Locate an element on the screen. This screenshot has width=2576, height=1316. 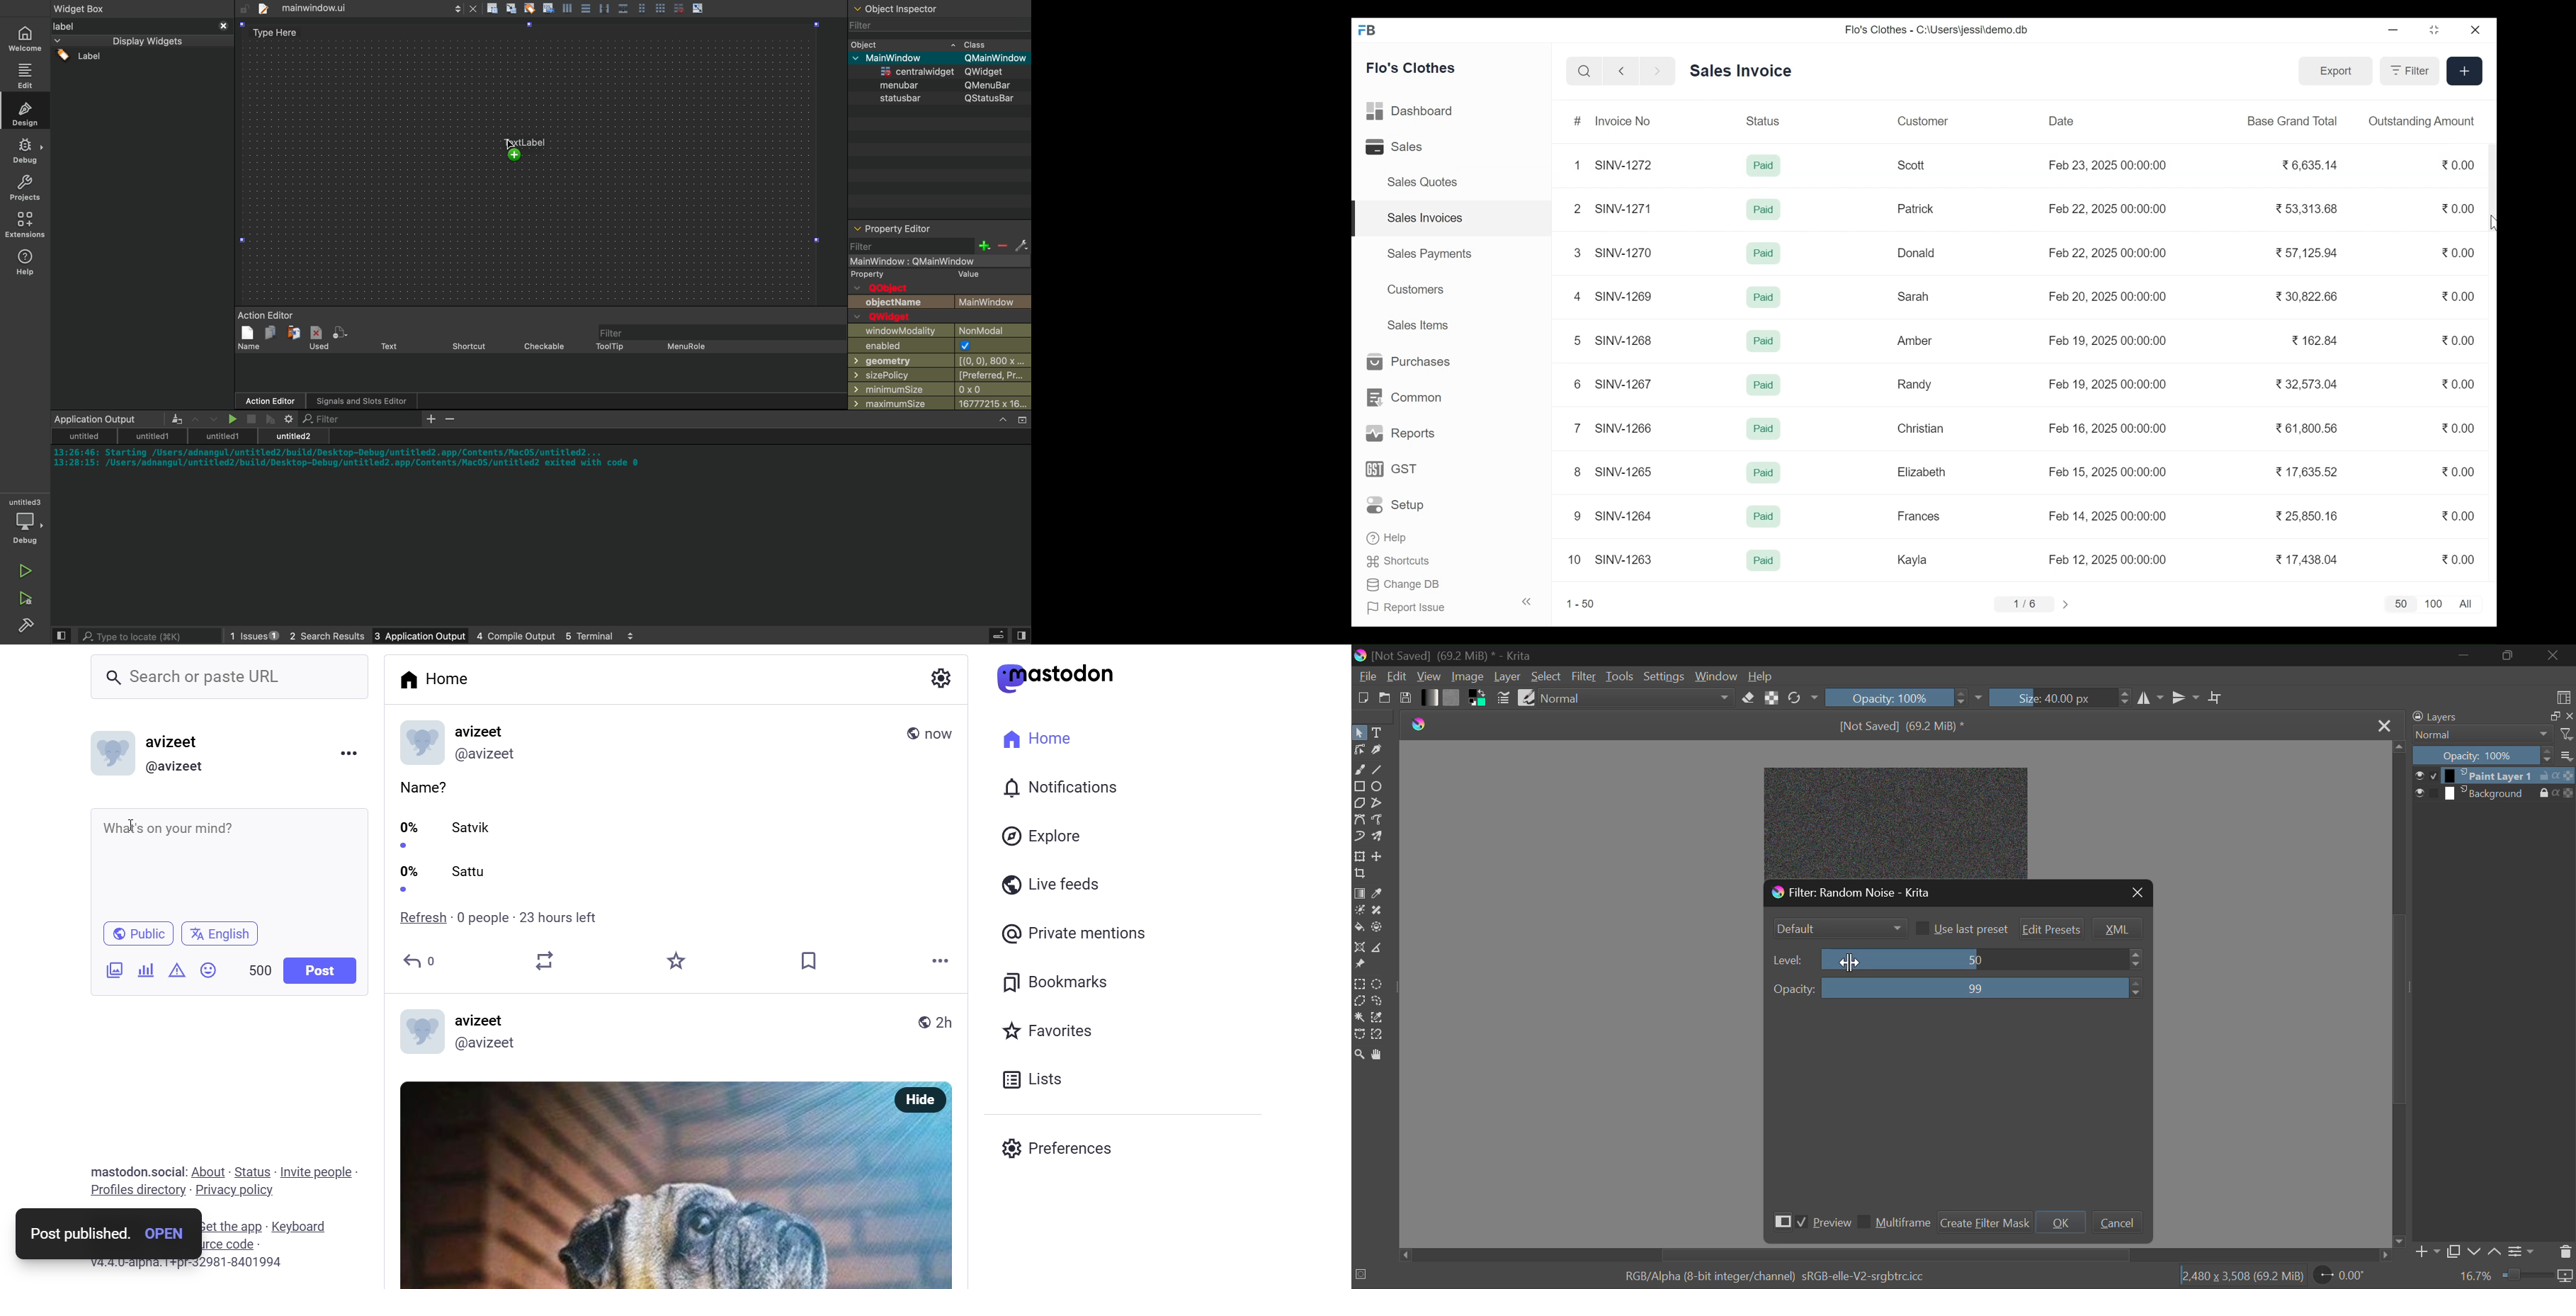
0.00 is located at coordinates (2460, 296).